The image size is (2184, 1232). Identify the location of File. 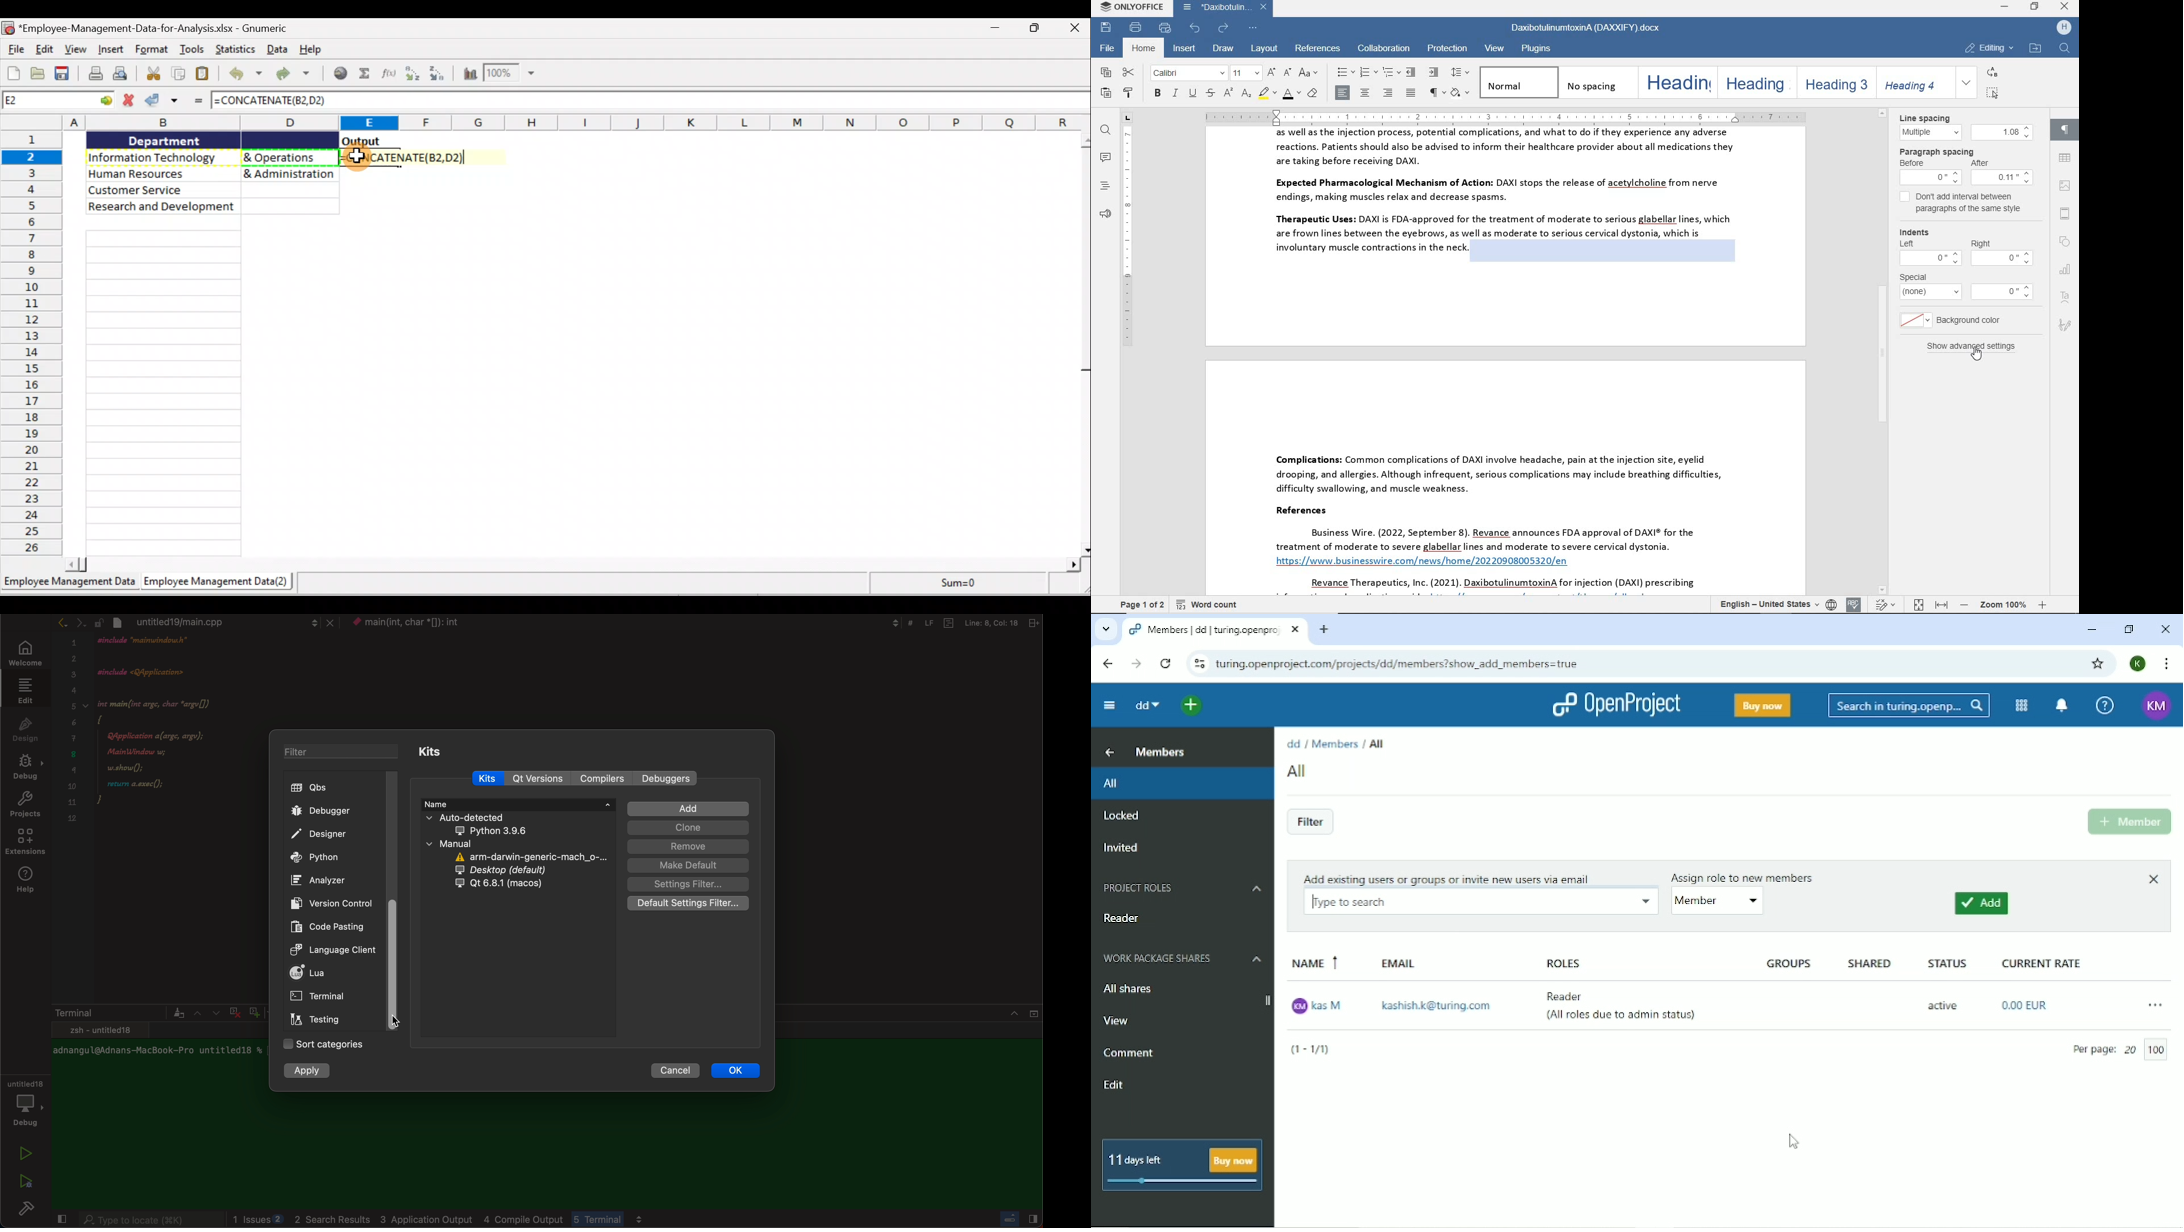
(16, 49).